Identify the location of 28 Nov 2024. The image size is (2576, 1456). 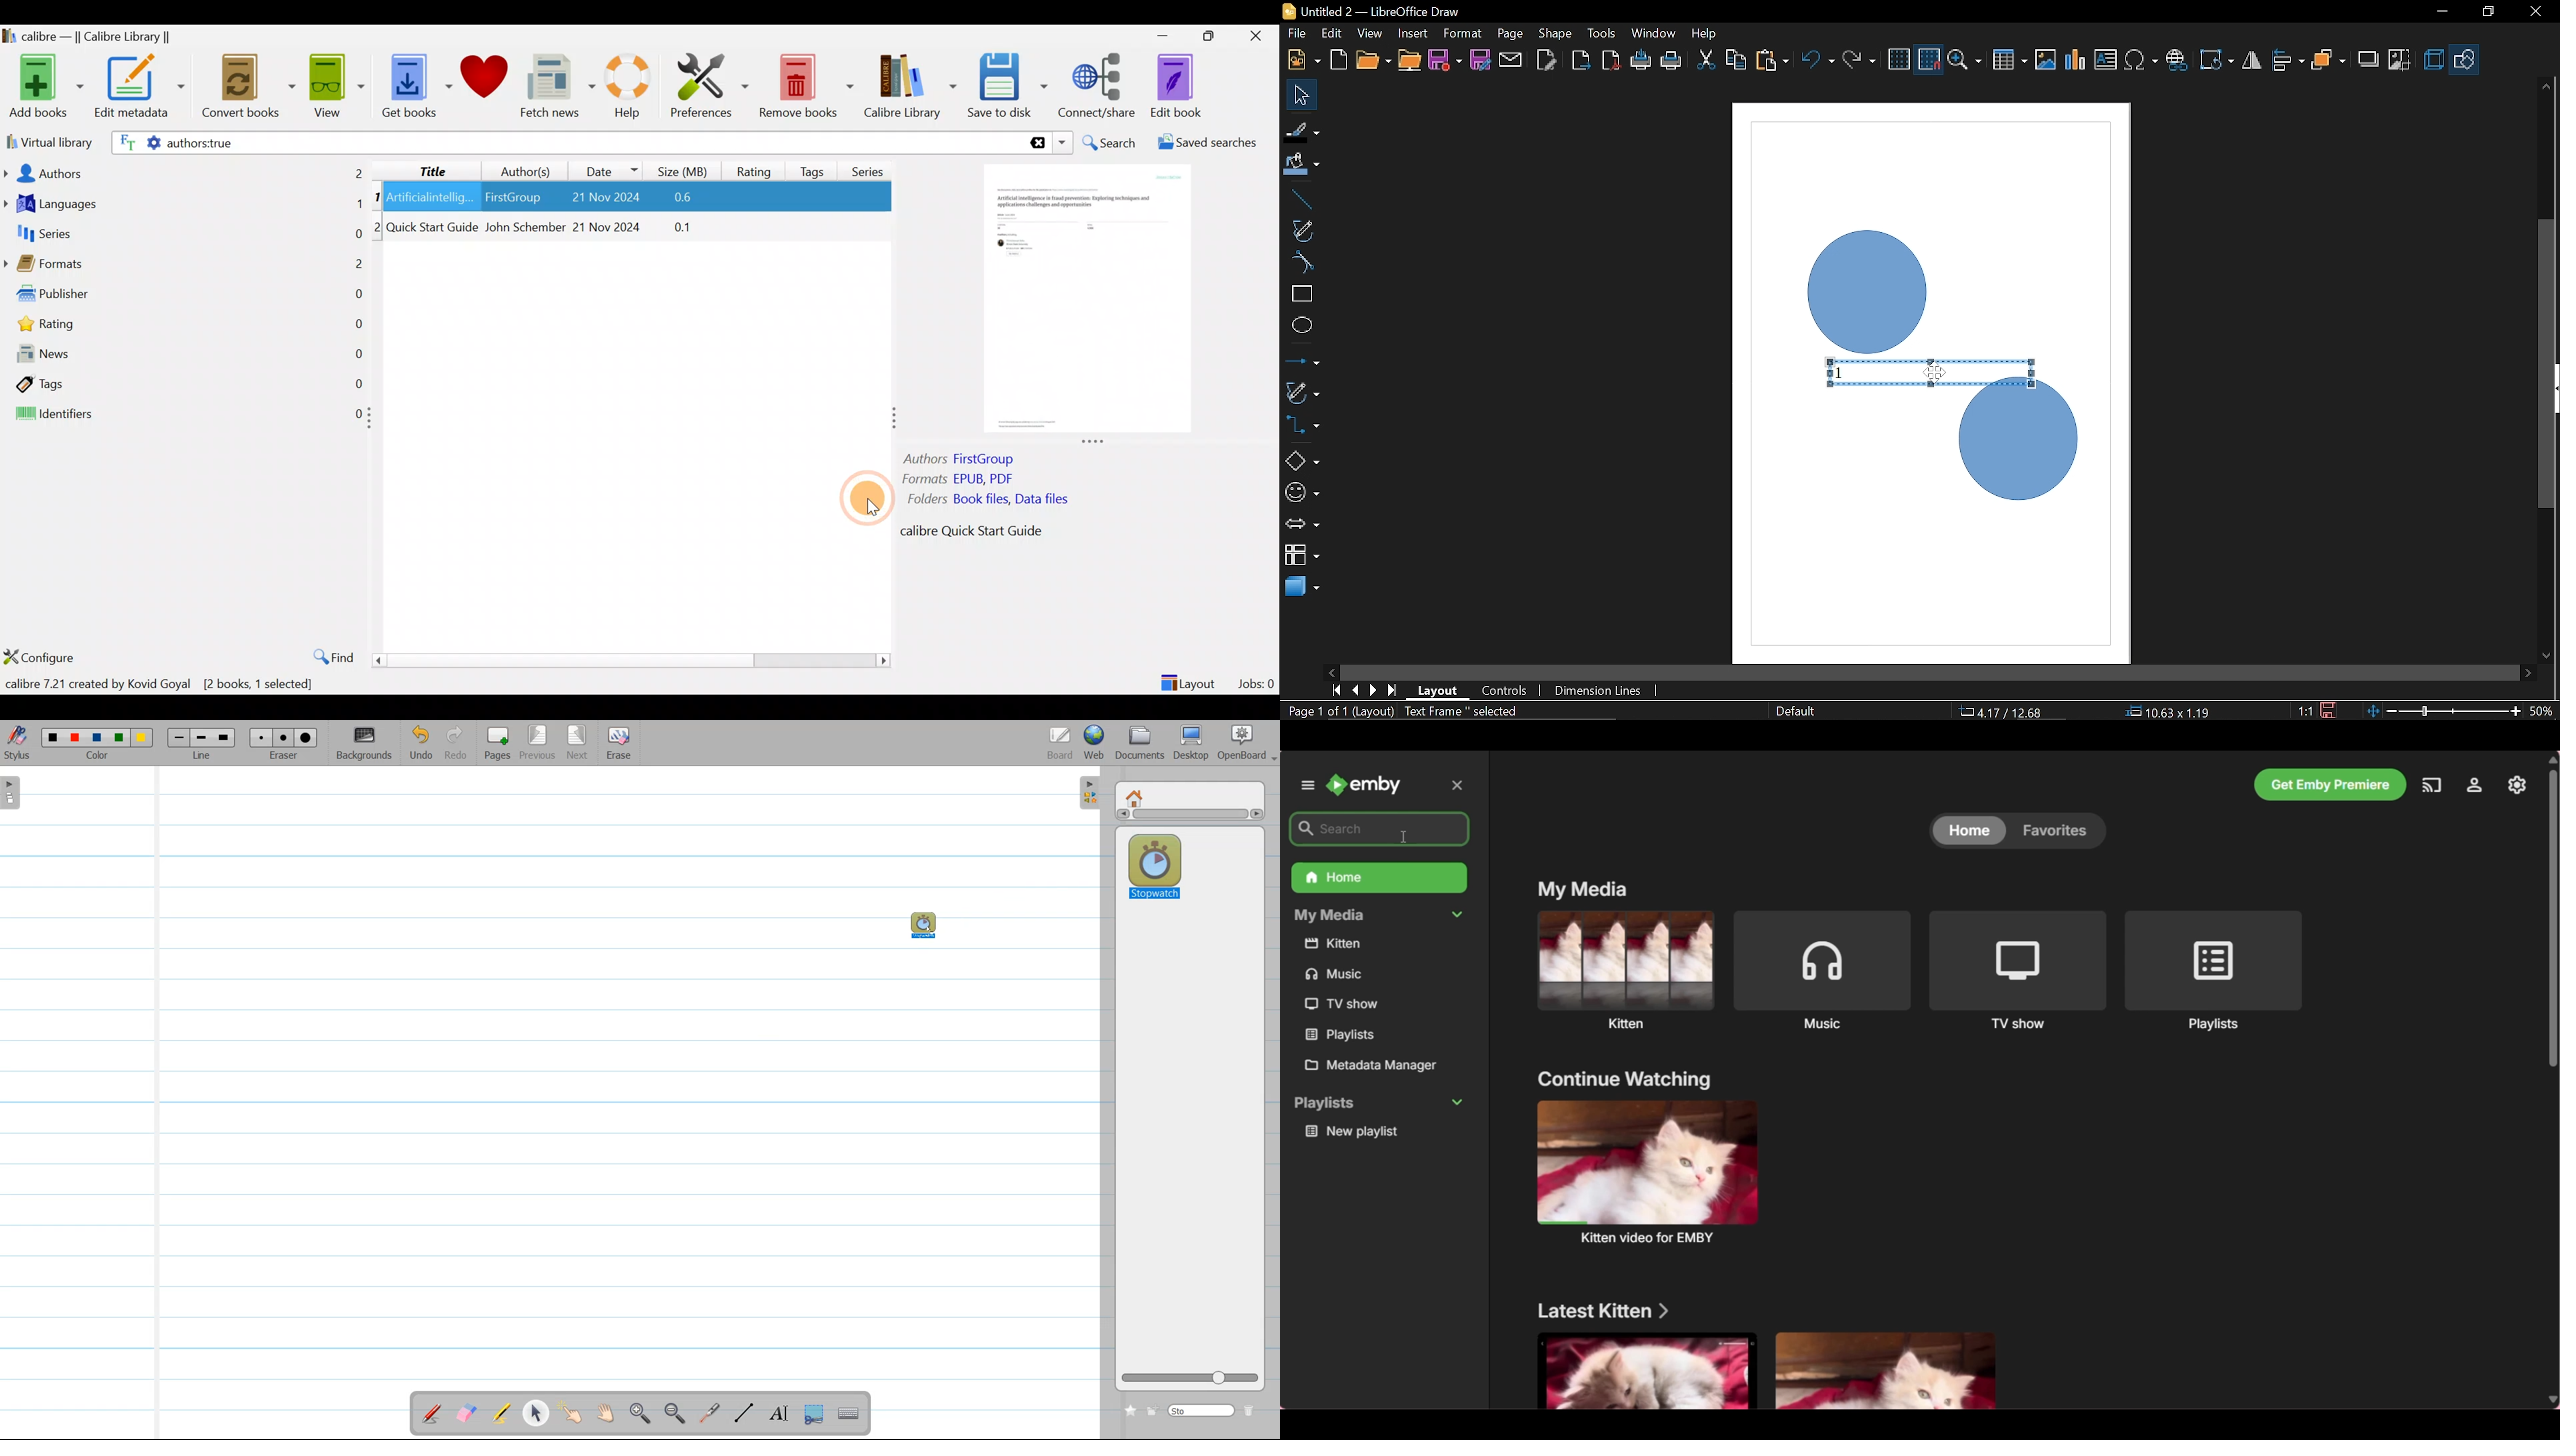
(599, 199).